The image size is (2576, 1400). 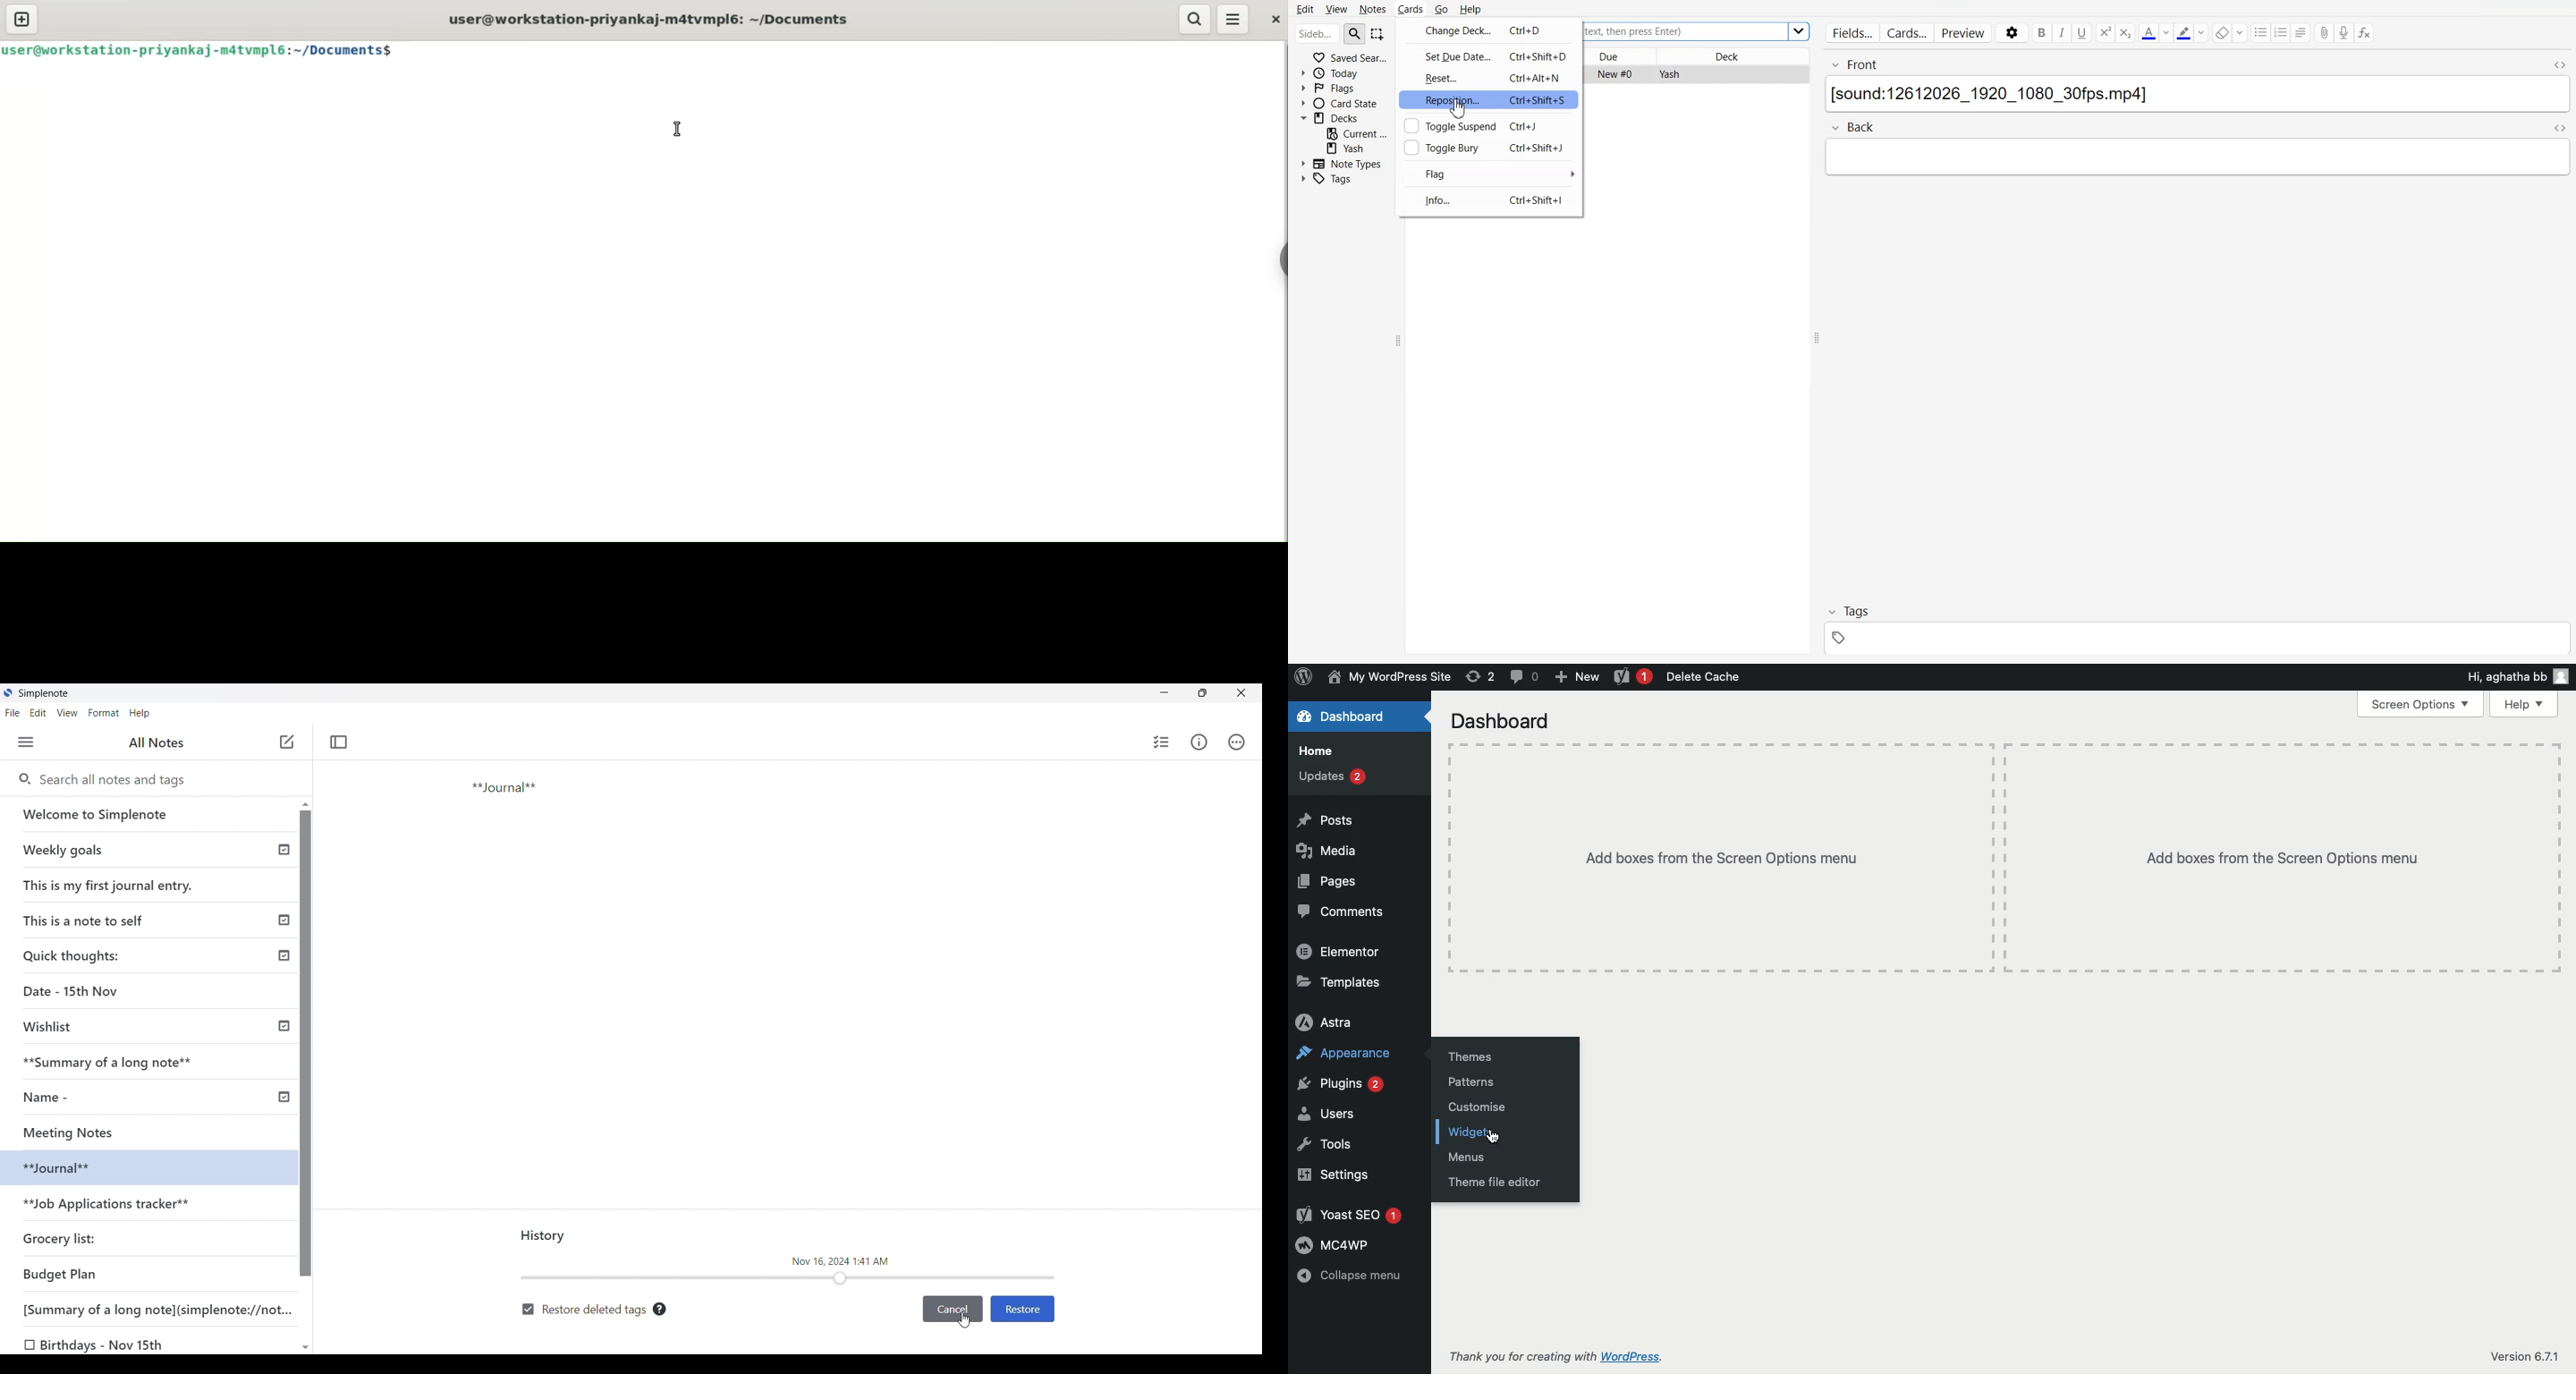 What do you see at coordinates (1668, 74) in the screenshot?
I see `Yash` at bounding box center [1668, 74].